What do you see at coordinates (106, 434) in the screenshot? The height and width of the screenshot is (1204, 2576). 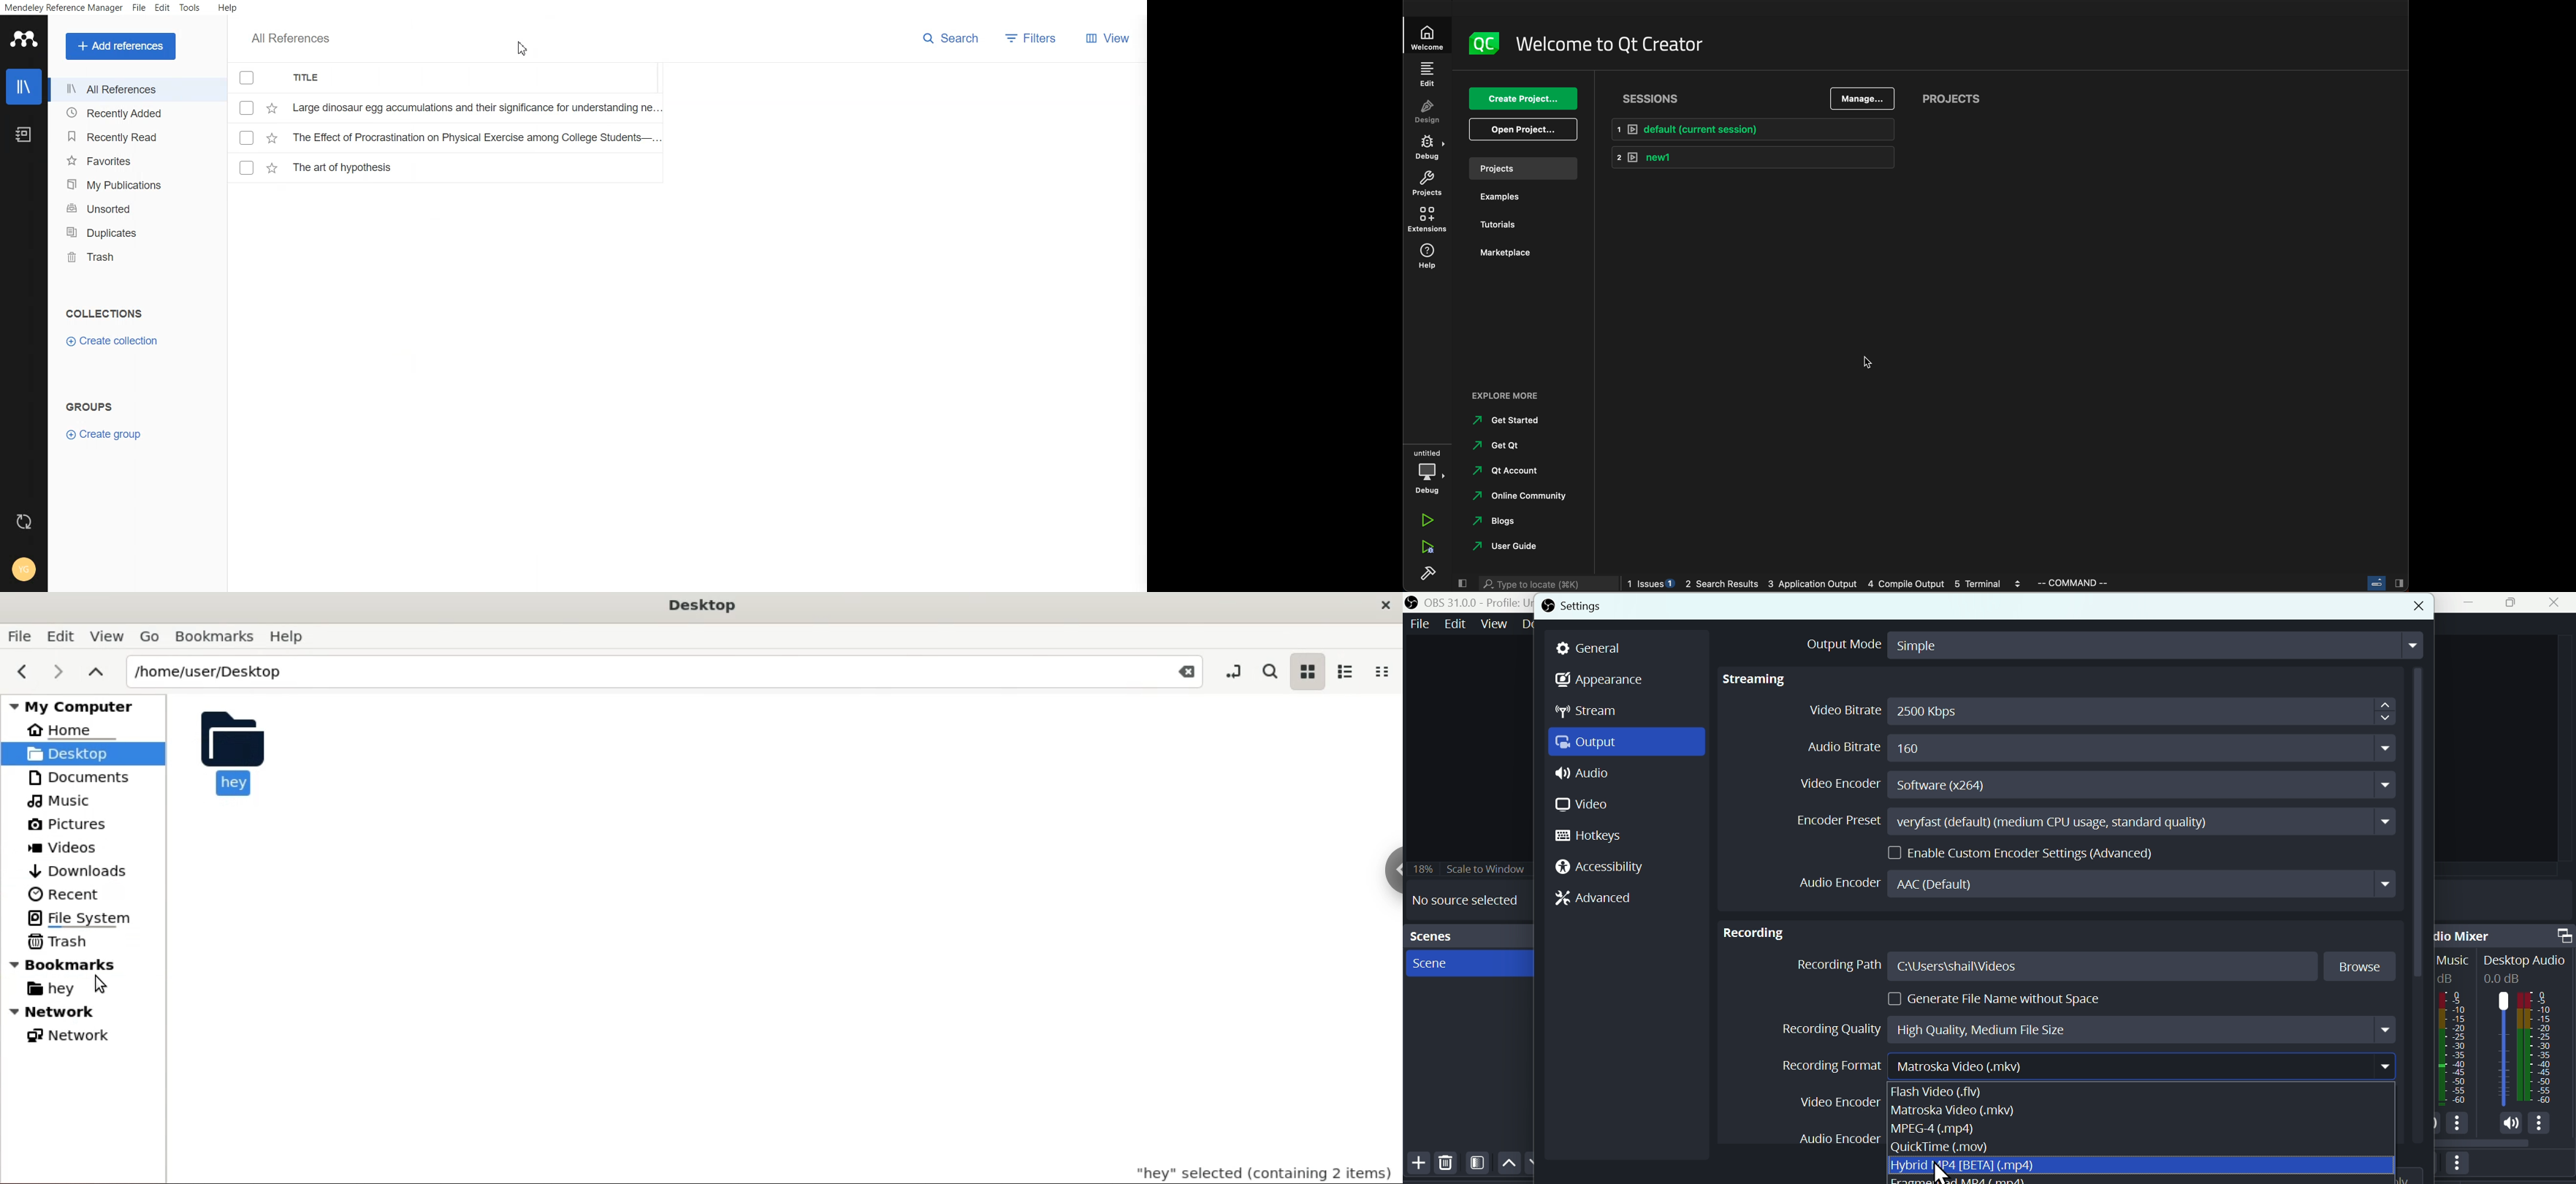 I see `Create group` at bounding box center [106, 434].